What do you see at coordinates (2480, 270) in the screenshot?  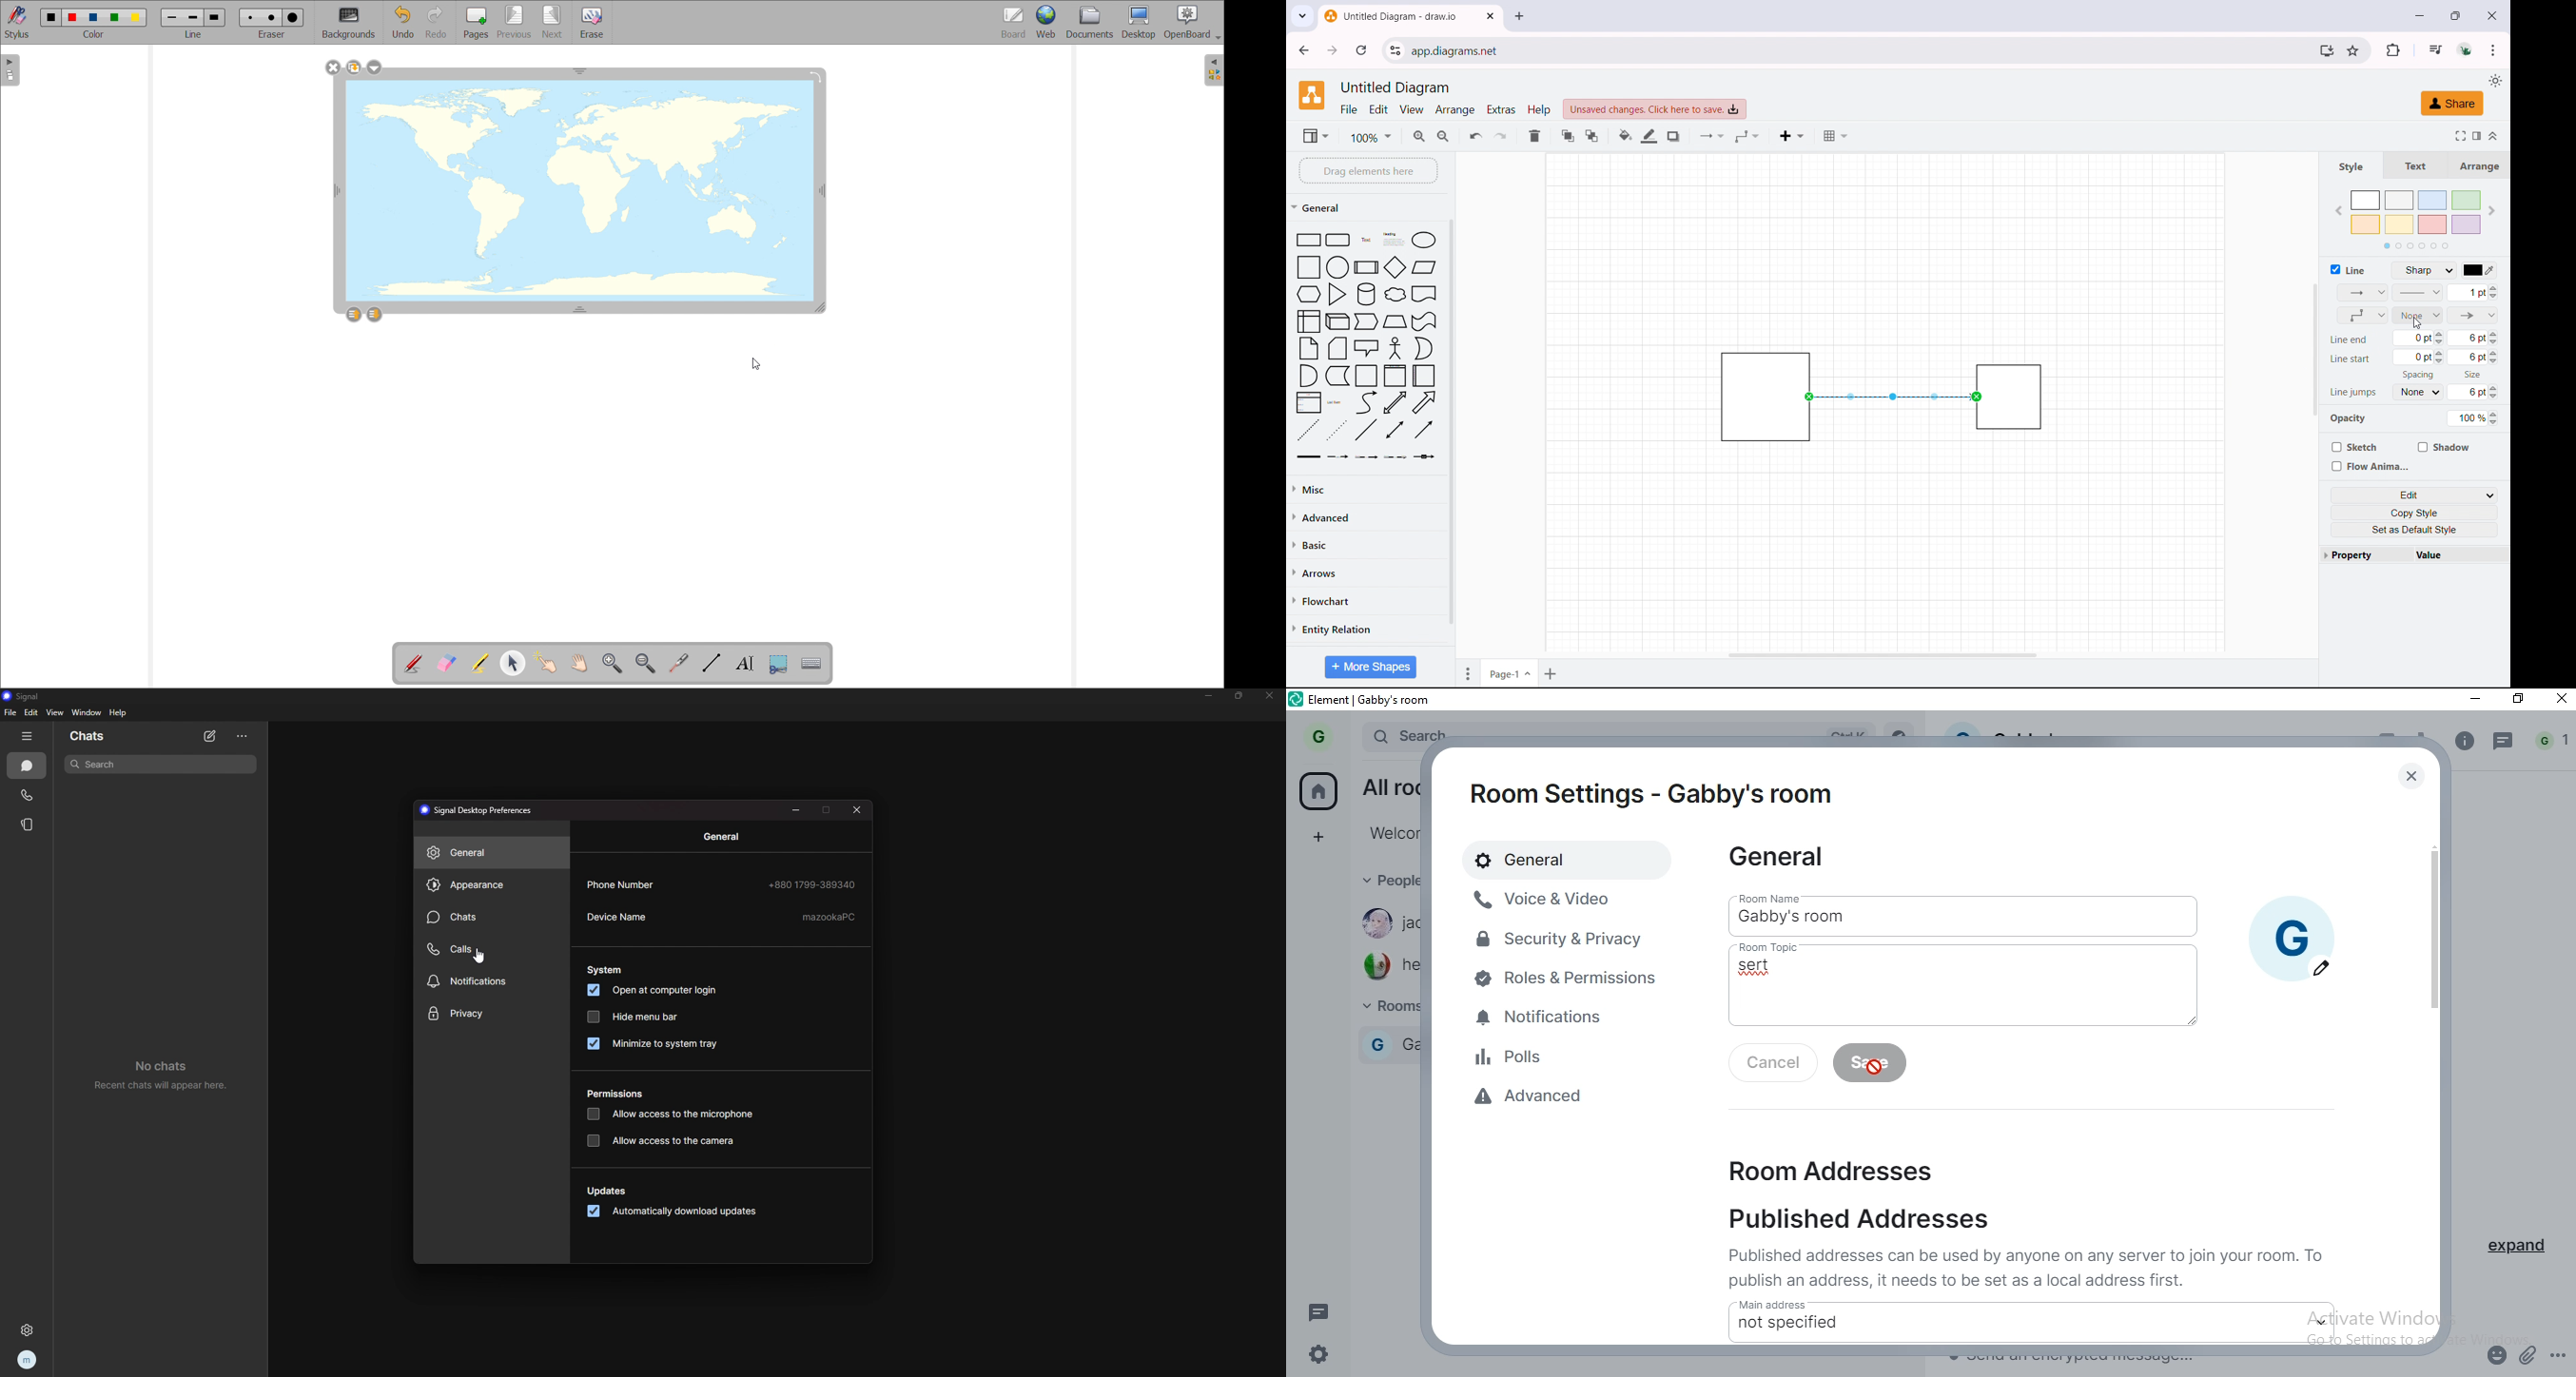 I see `line color` at bounding box center [2480, 270].